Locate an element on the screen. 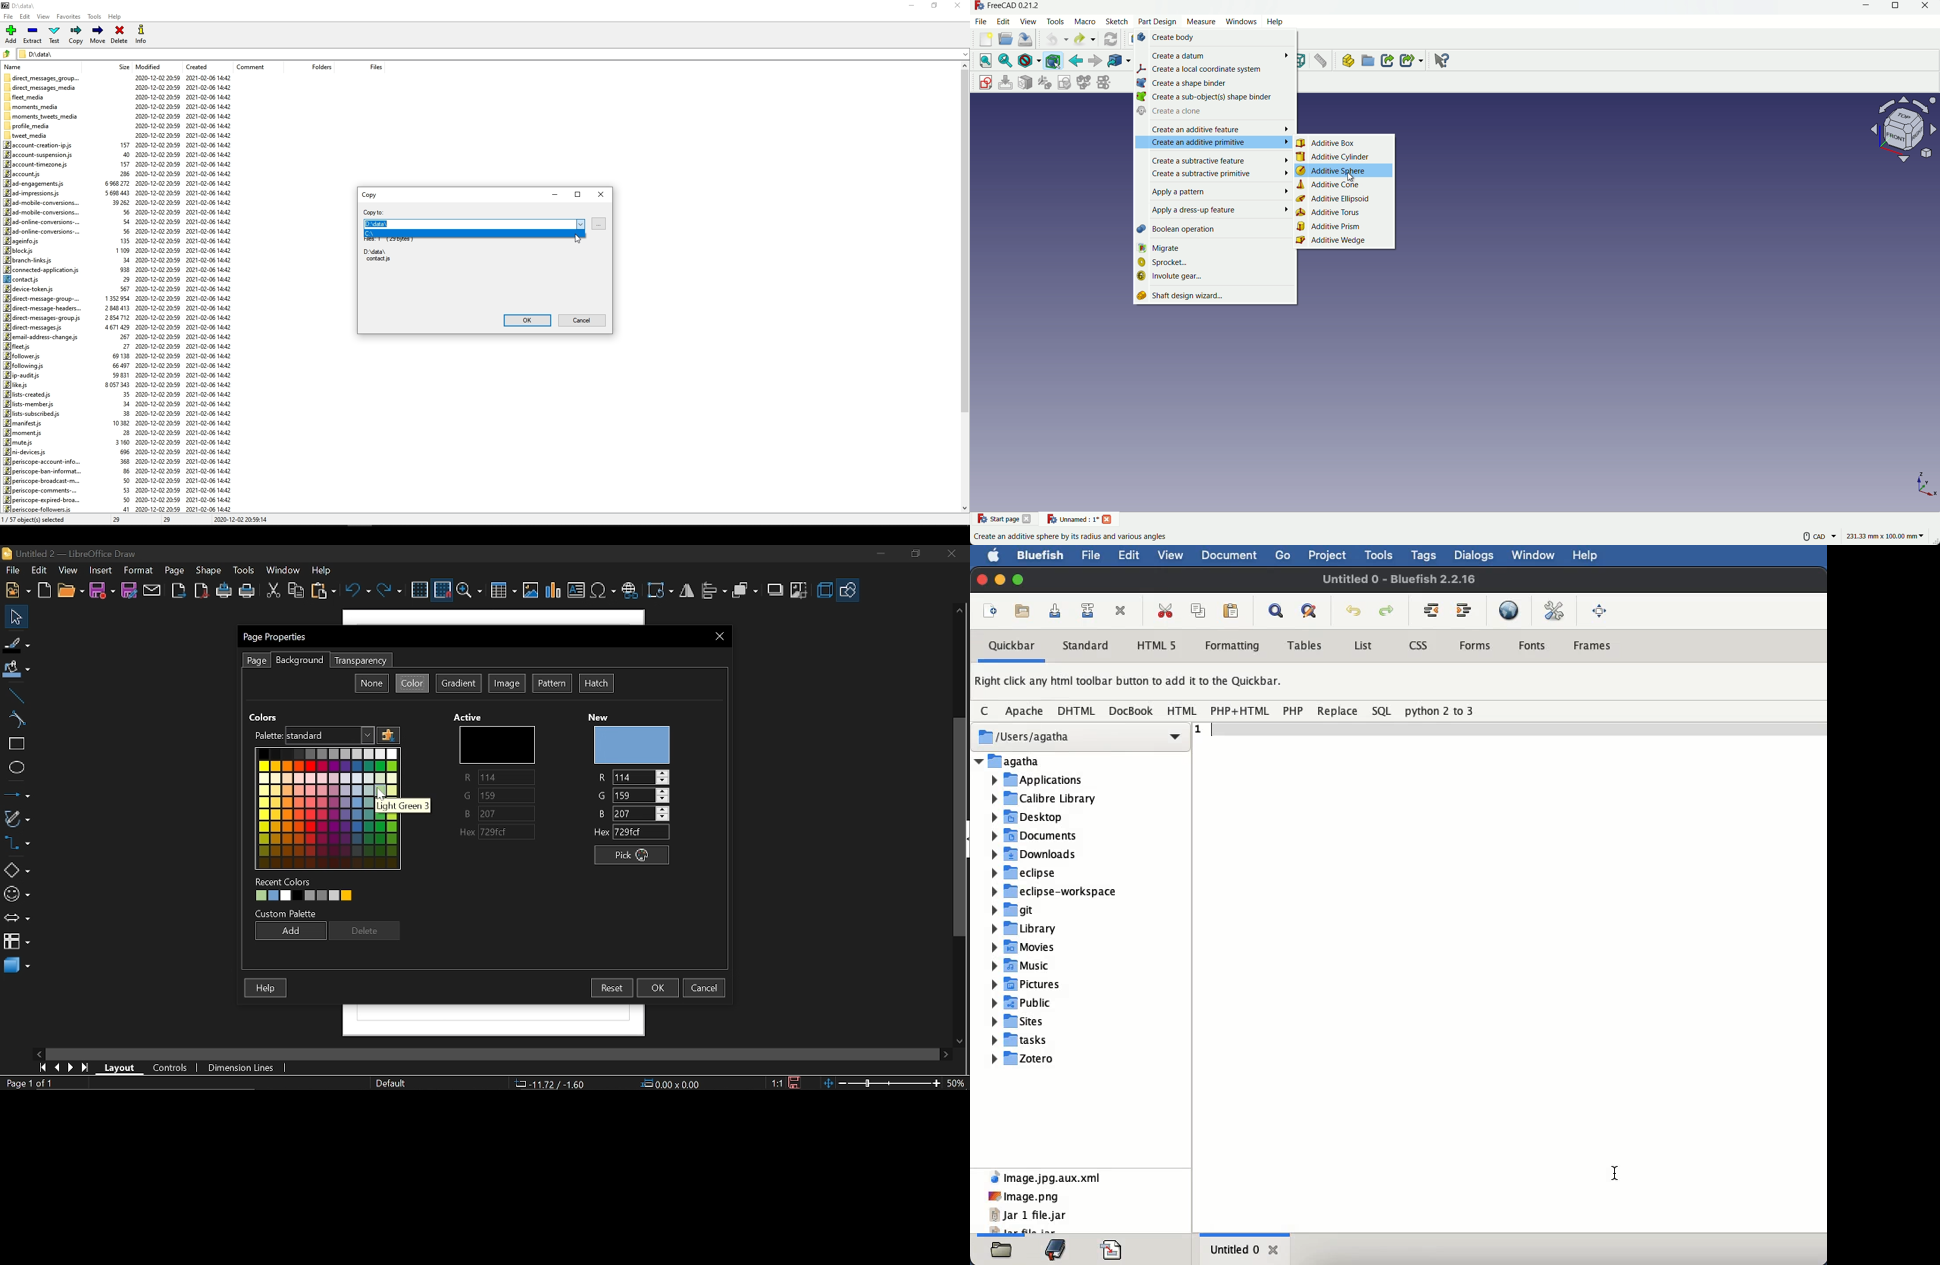 The image size is (1960, 1288). cursor is located at coordinates (1350, 177).